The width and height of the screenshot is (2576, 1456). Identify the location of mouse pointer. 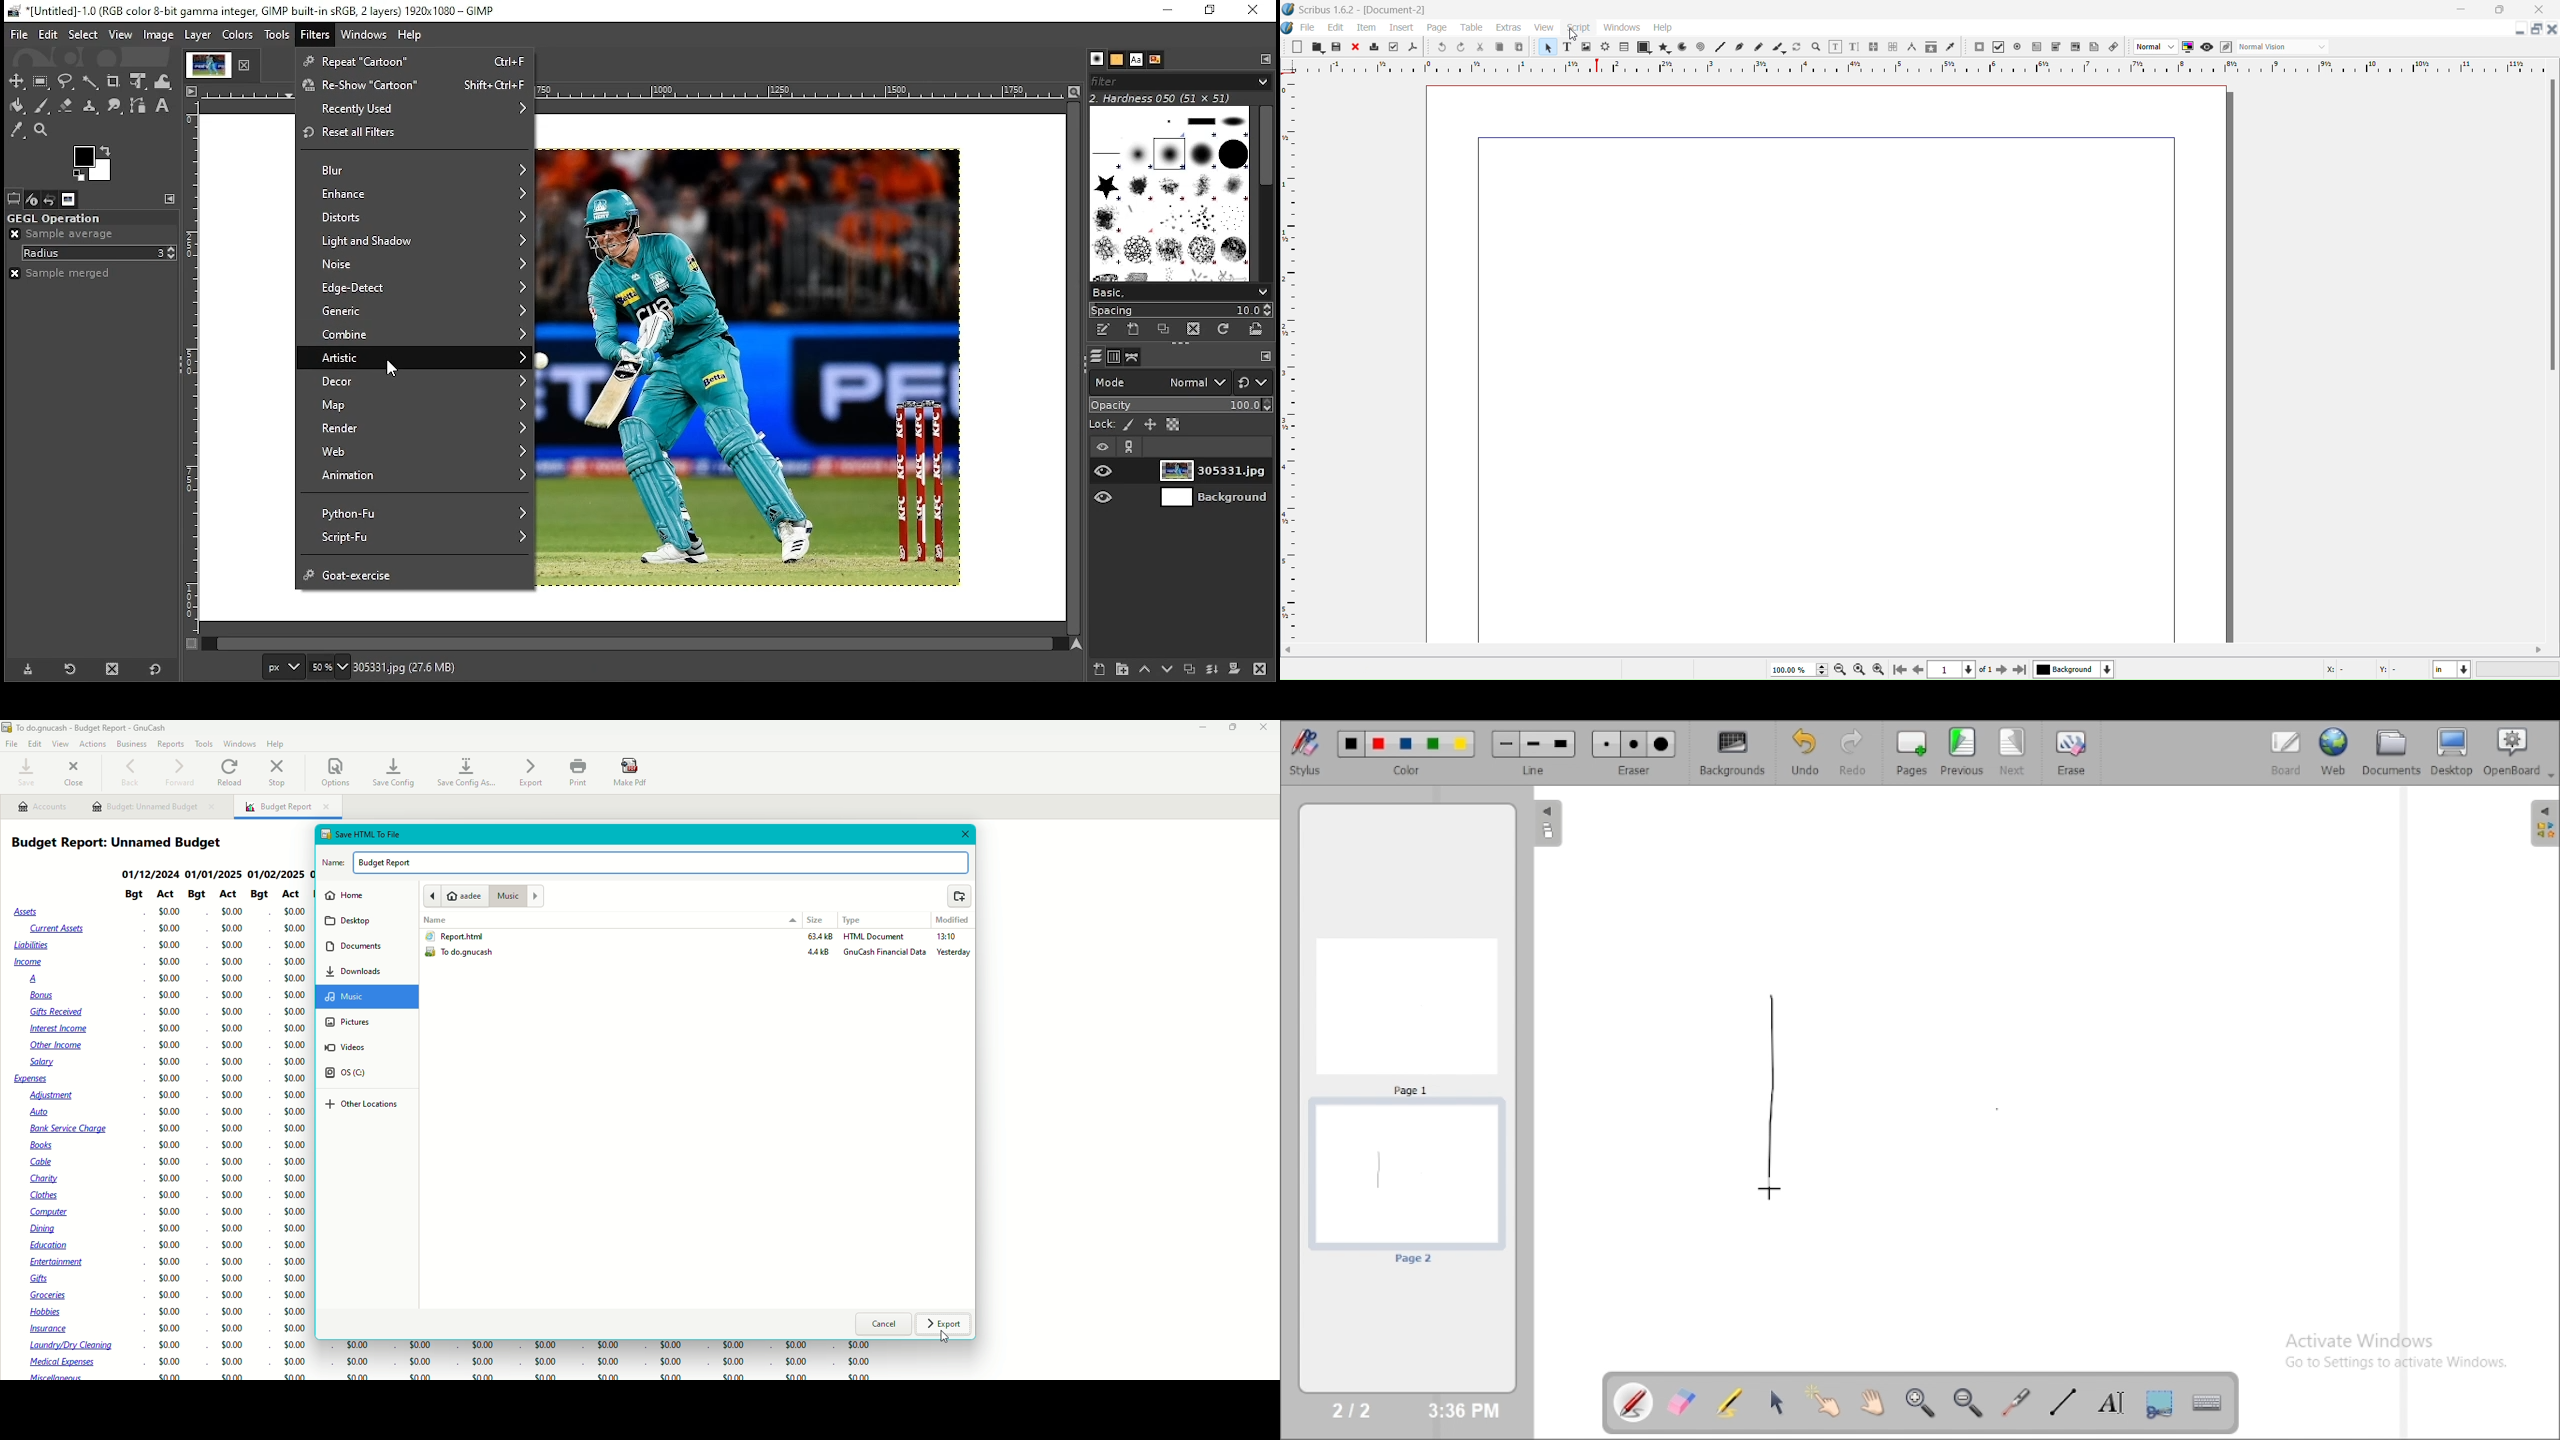
(391, 367).